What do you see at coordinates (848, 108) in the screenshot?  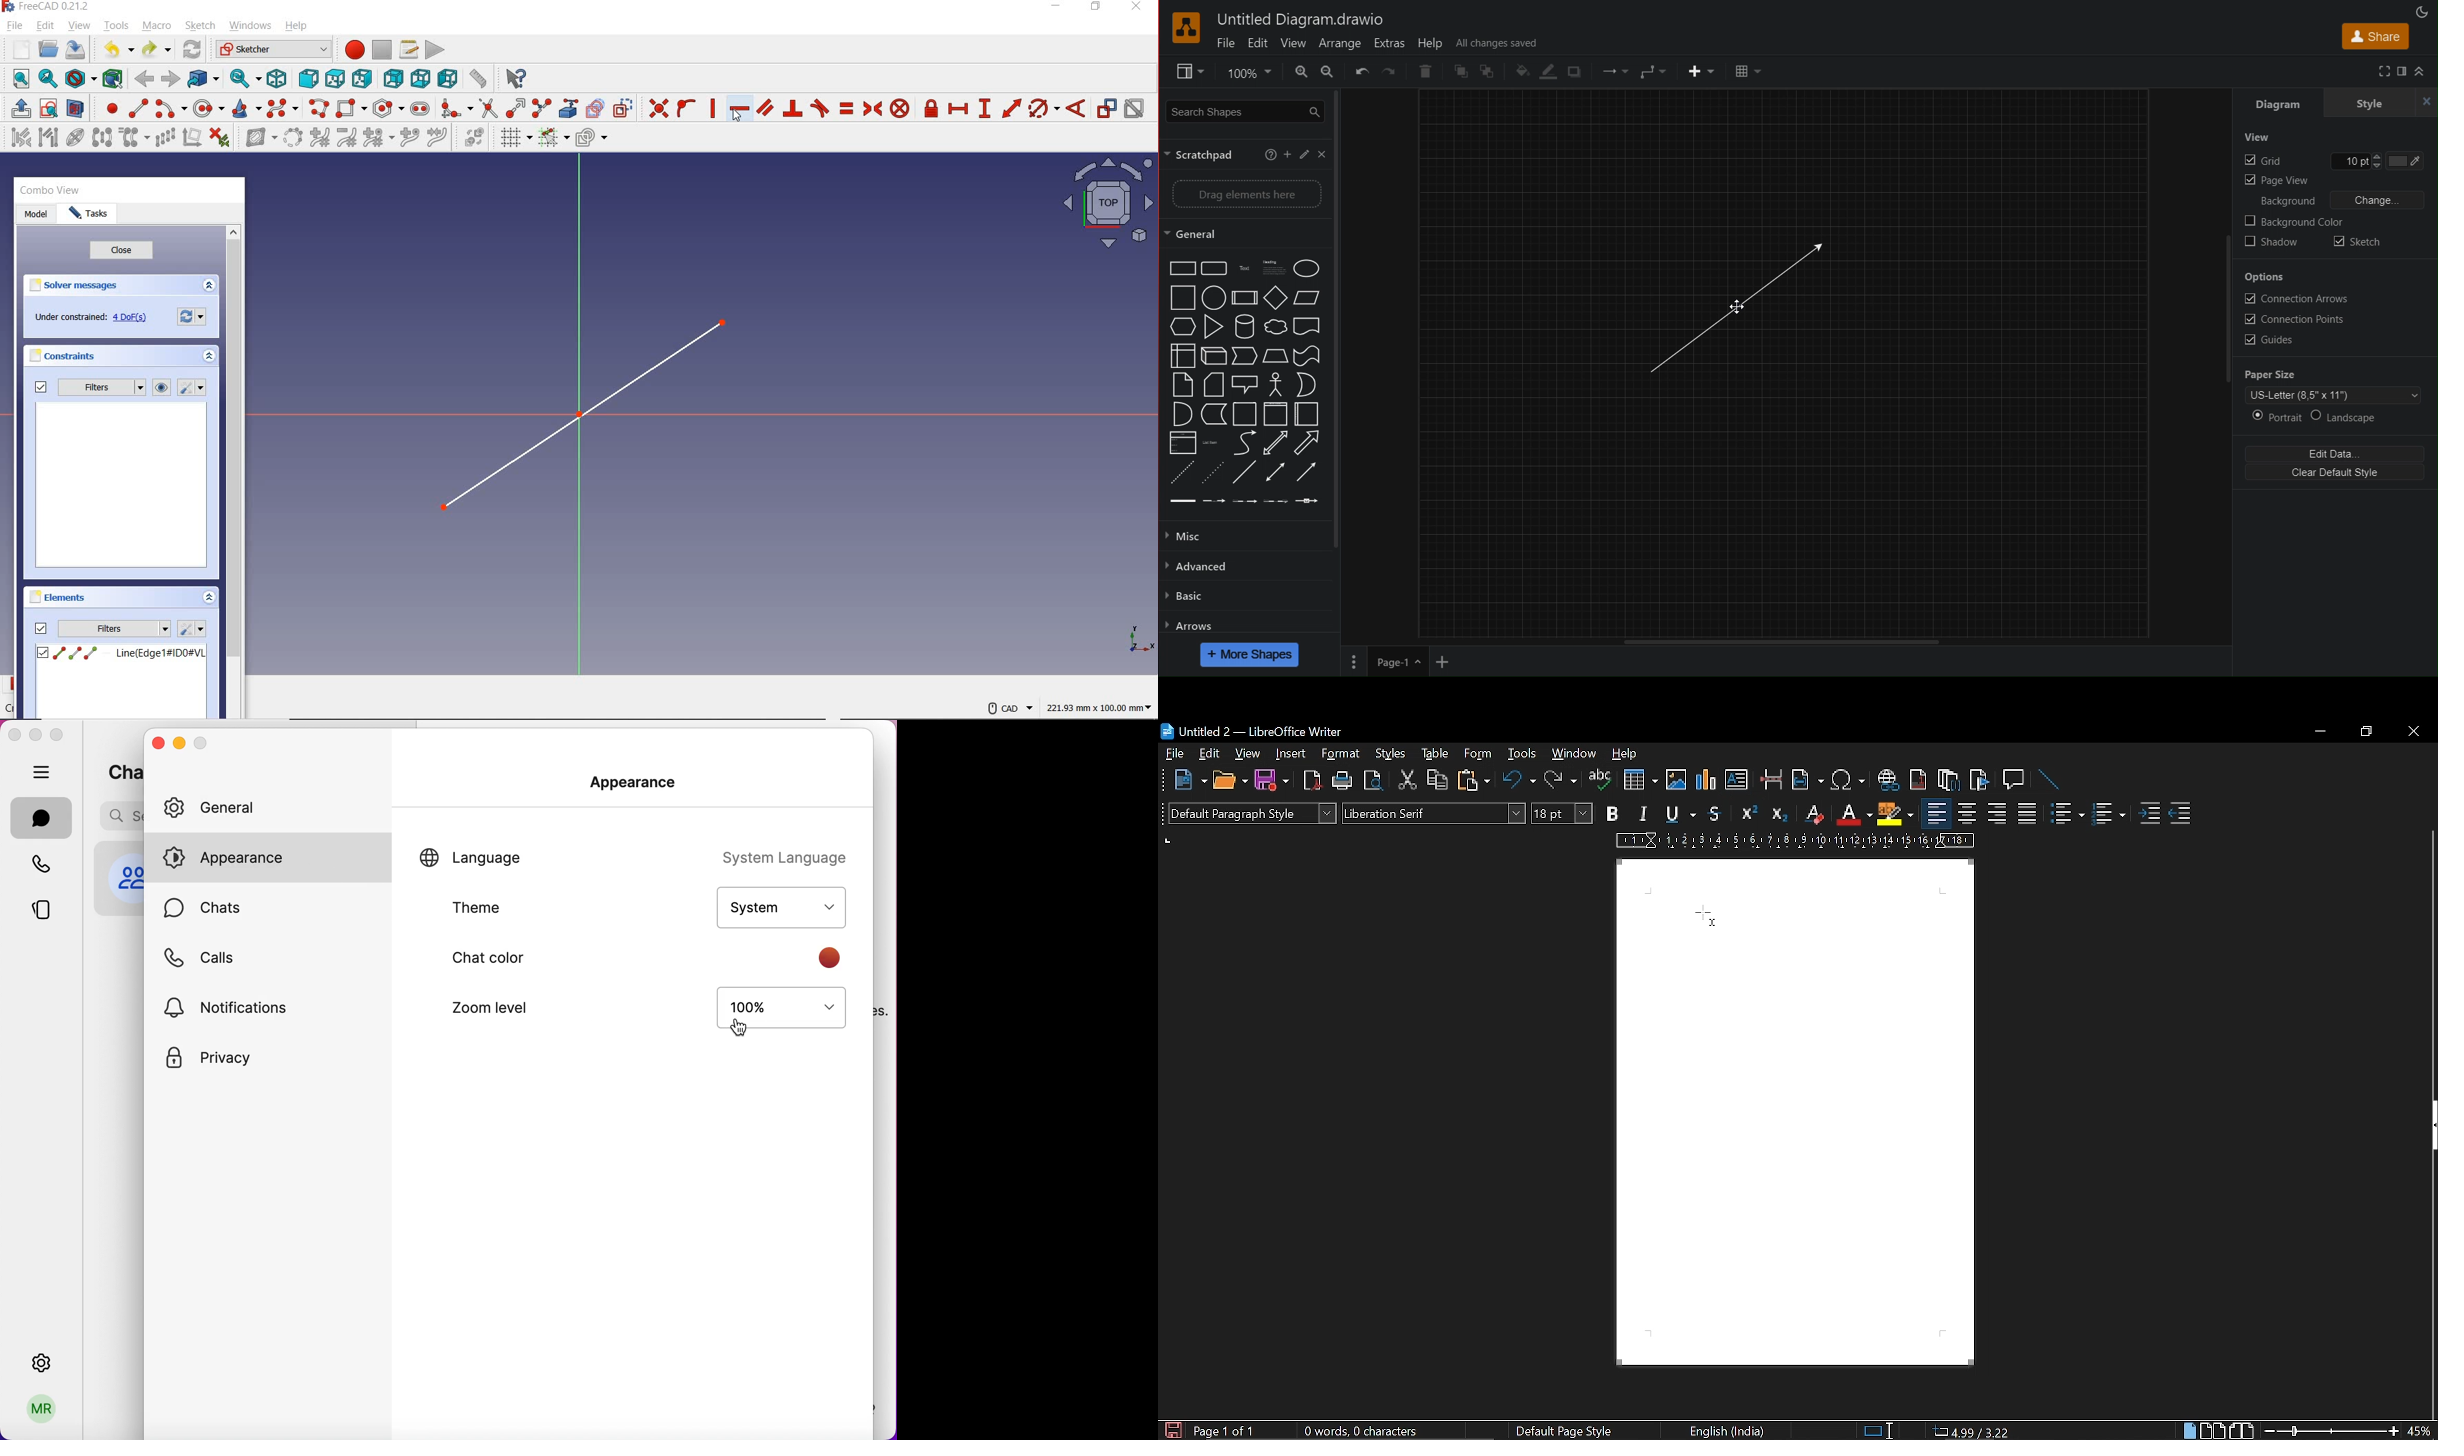 I see `CONSTRAIN EQUAL` at bounding box center [848, 108].